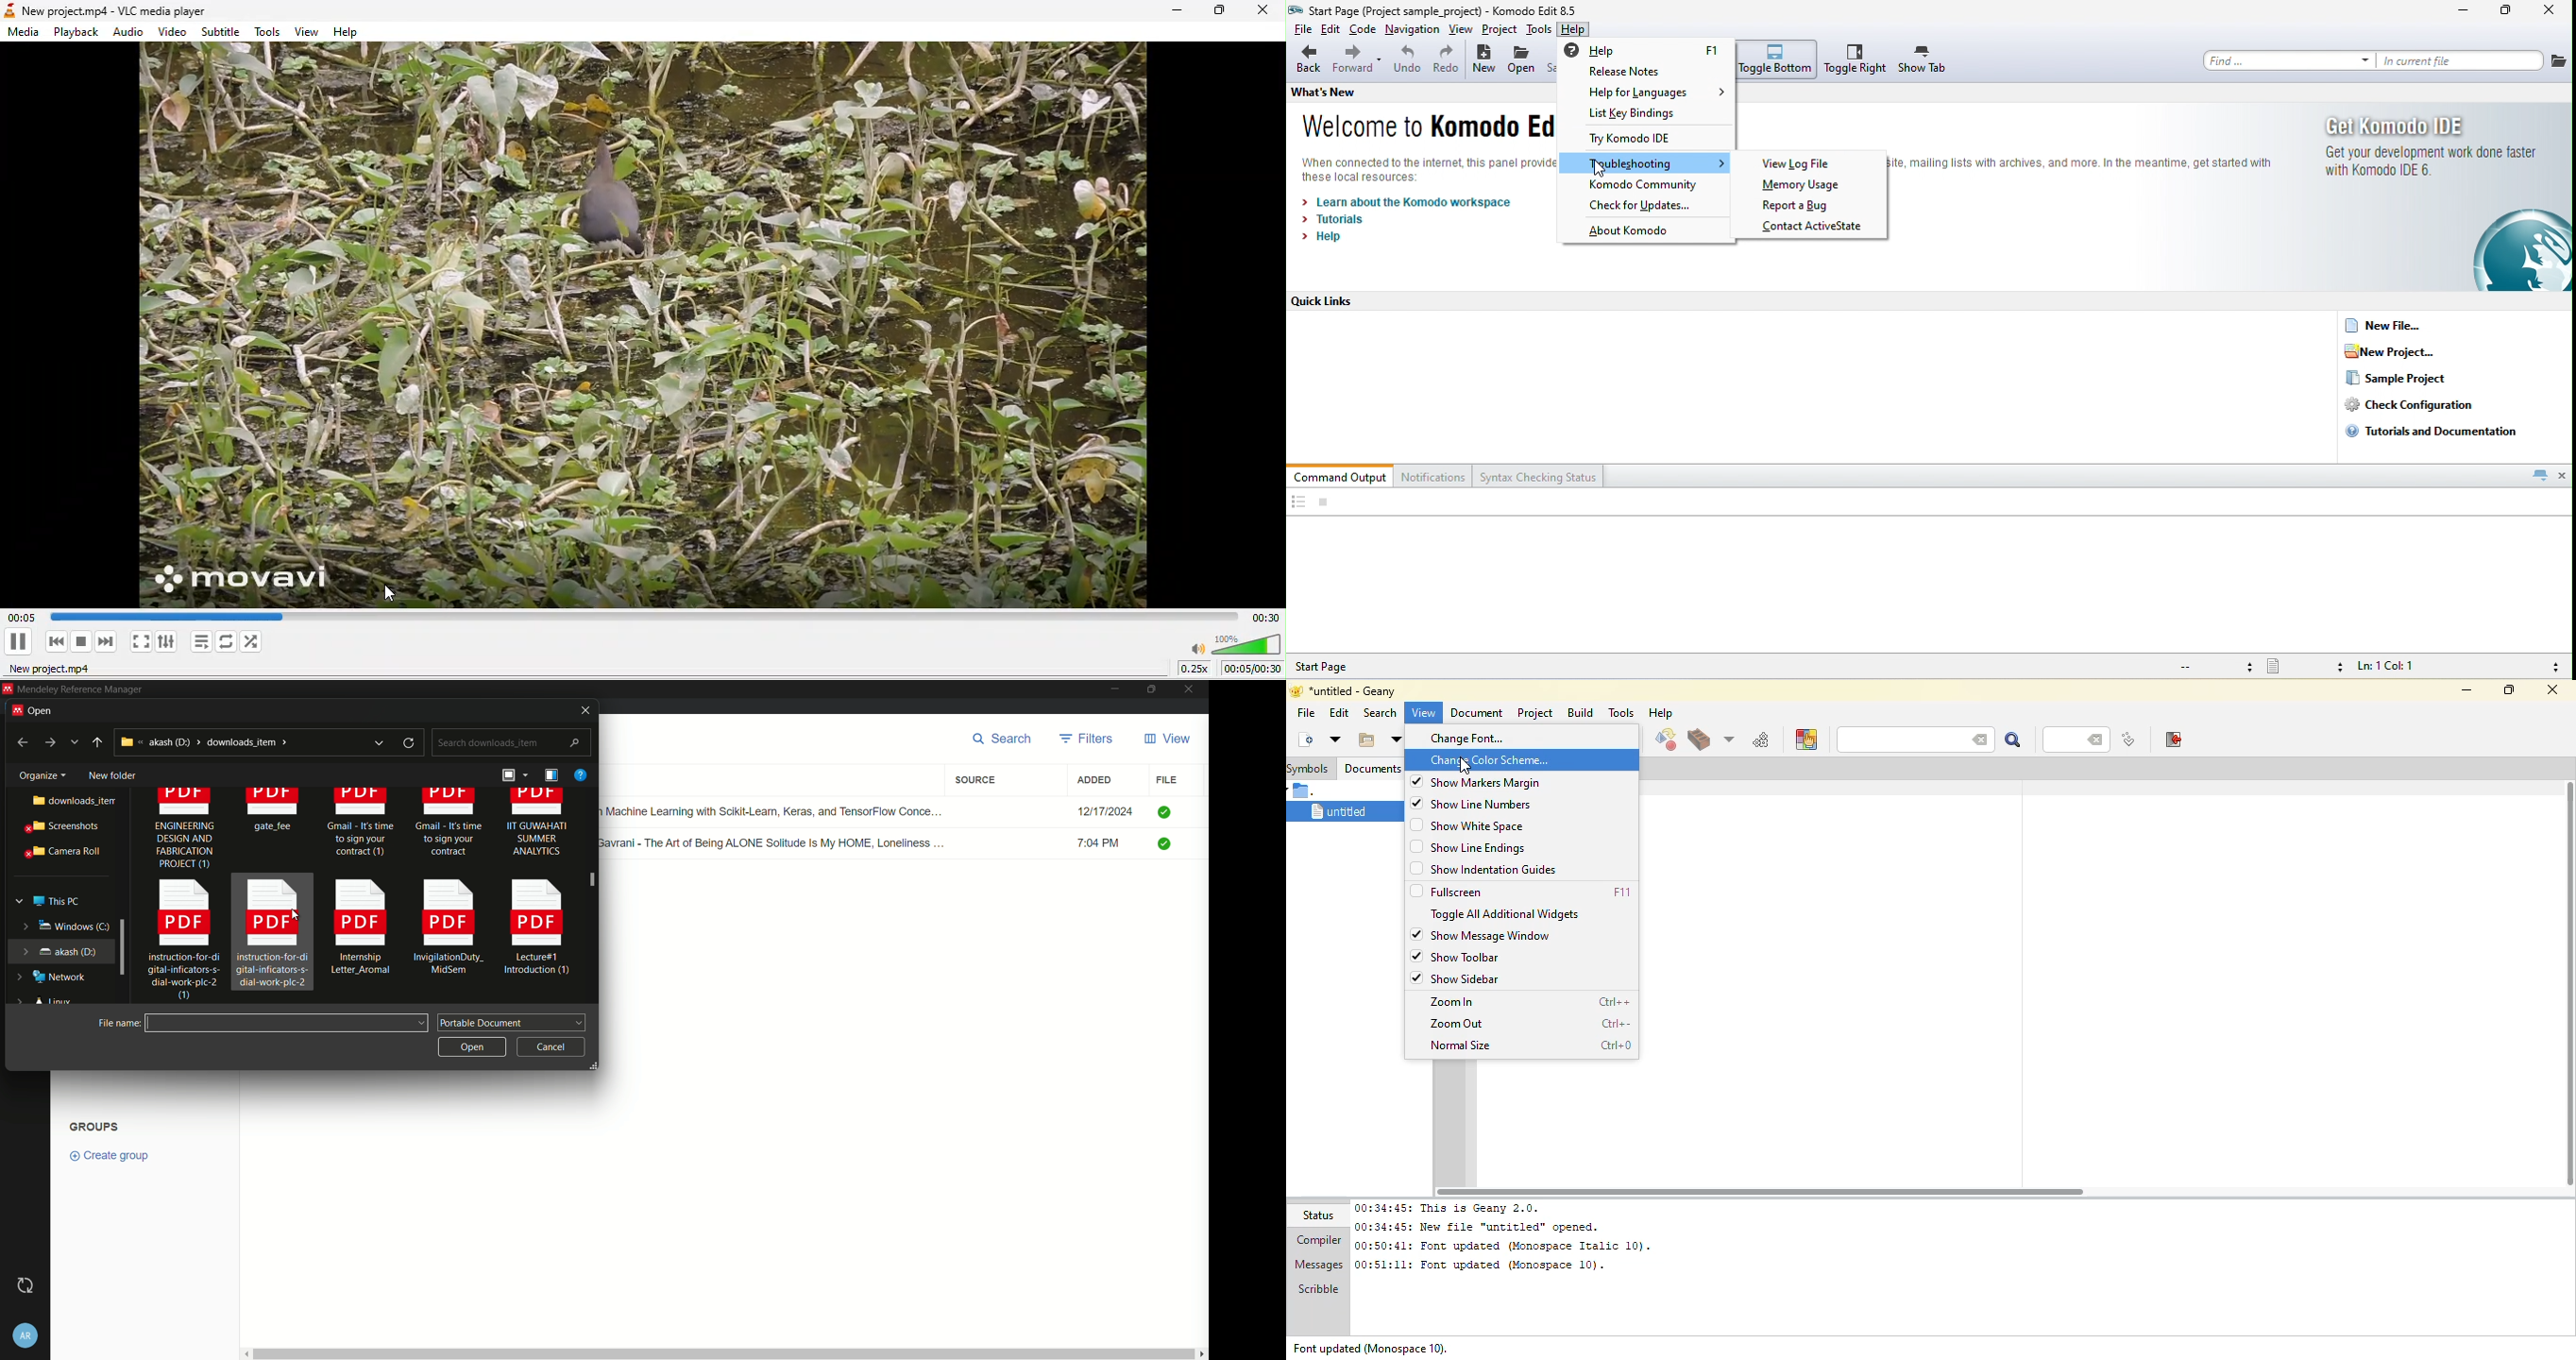  Describe the element at coordinates (537, 828) in the screenshot. I see `IIT GUWAHATI
SUMMER
ANALYTICS` at that location.